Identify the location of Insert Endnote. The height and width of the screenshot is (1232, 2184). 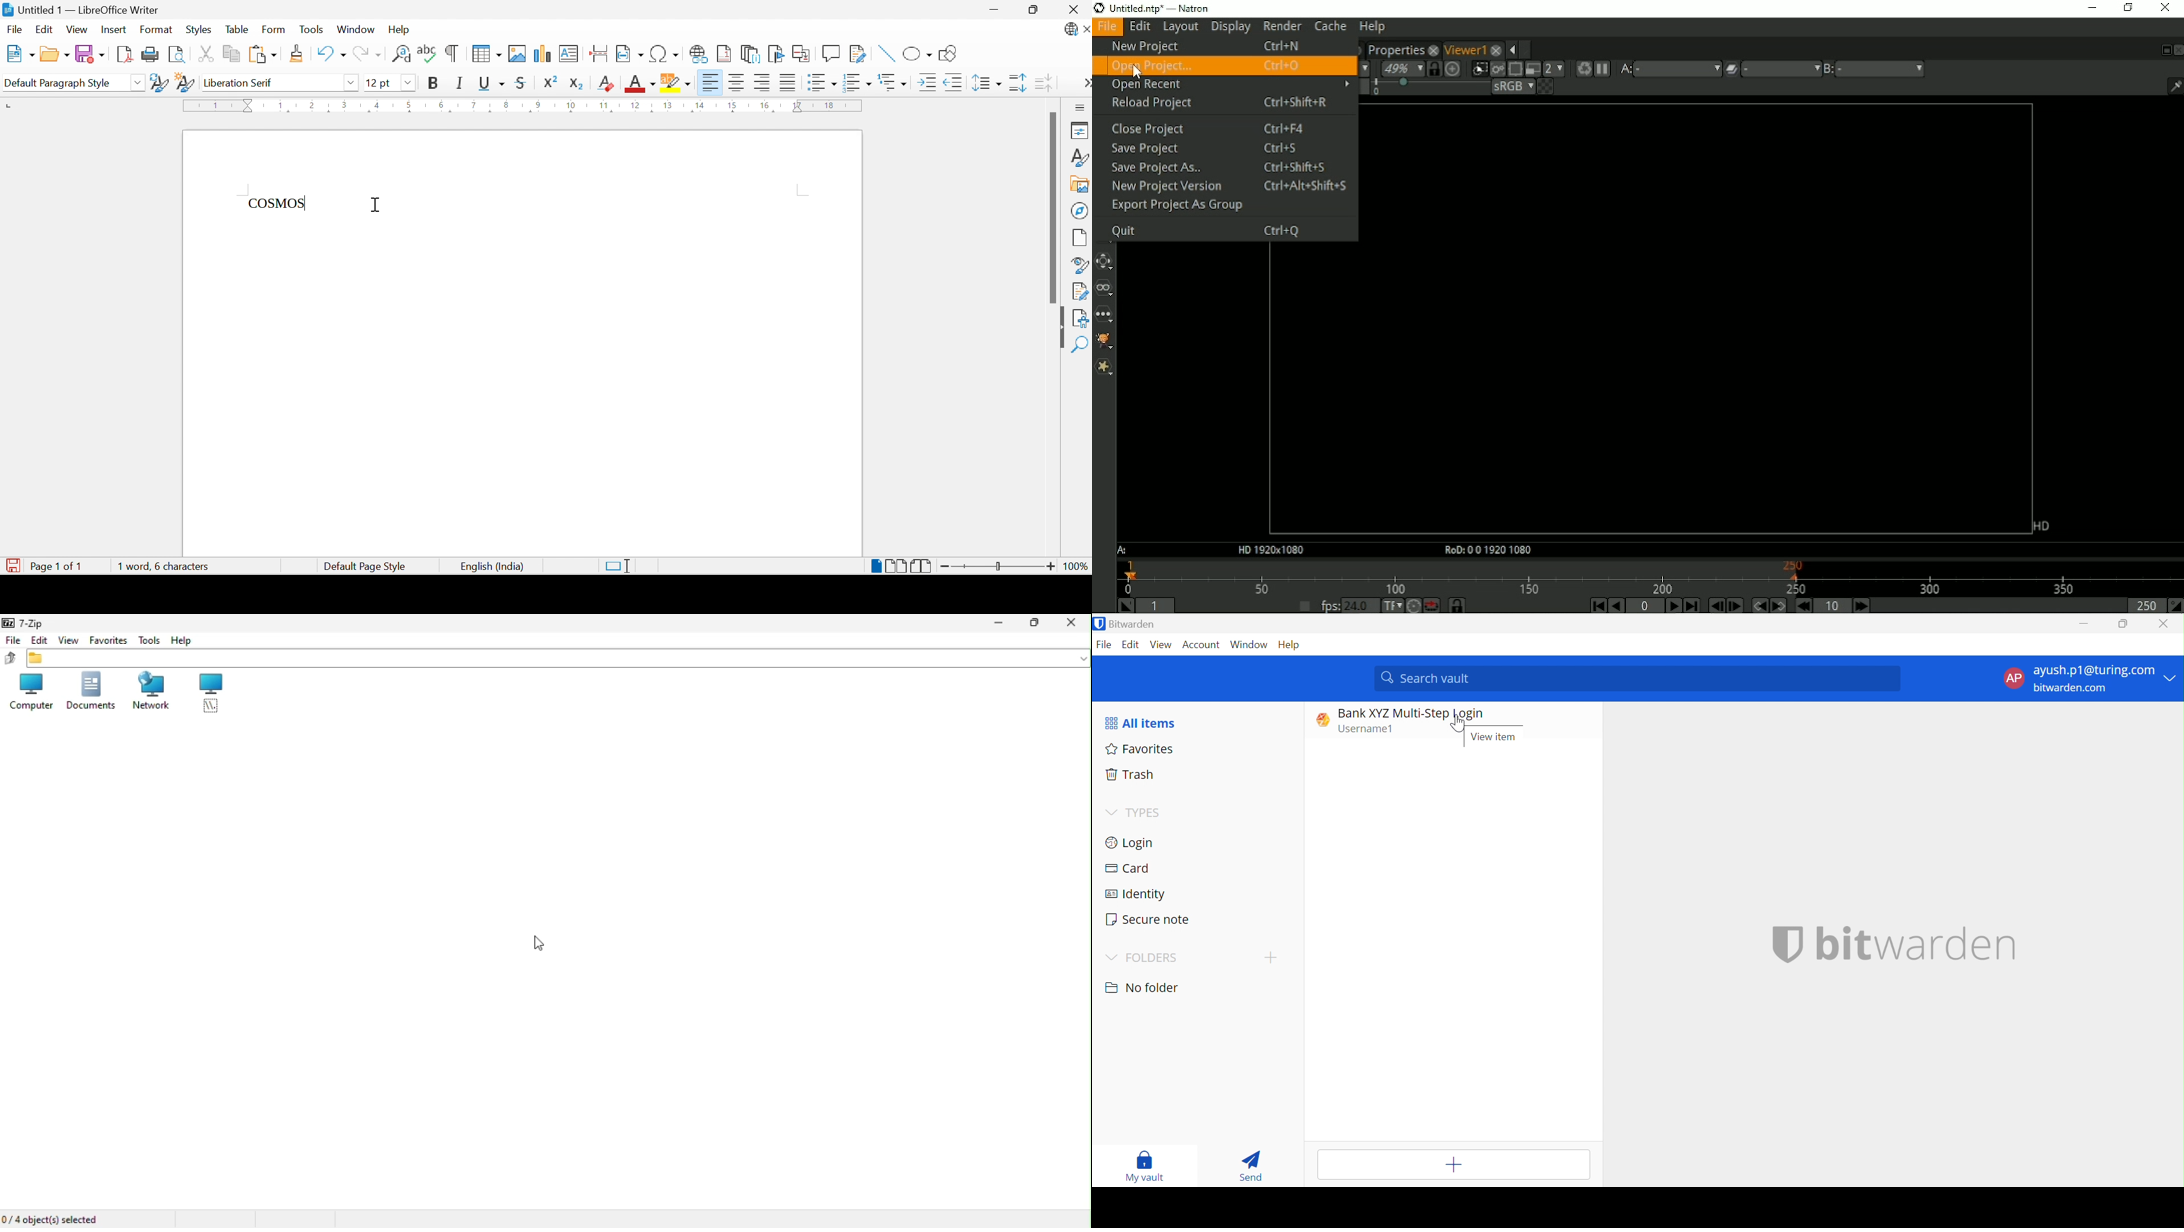
(751, 54).